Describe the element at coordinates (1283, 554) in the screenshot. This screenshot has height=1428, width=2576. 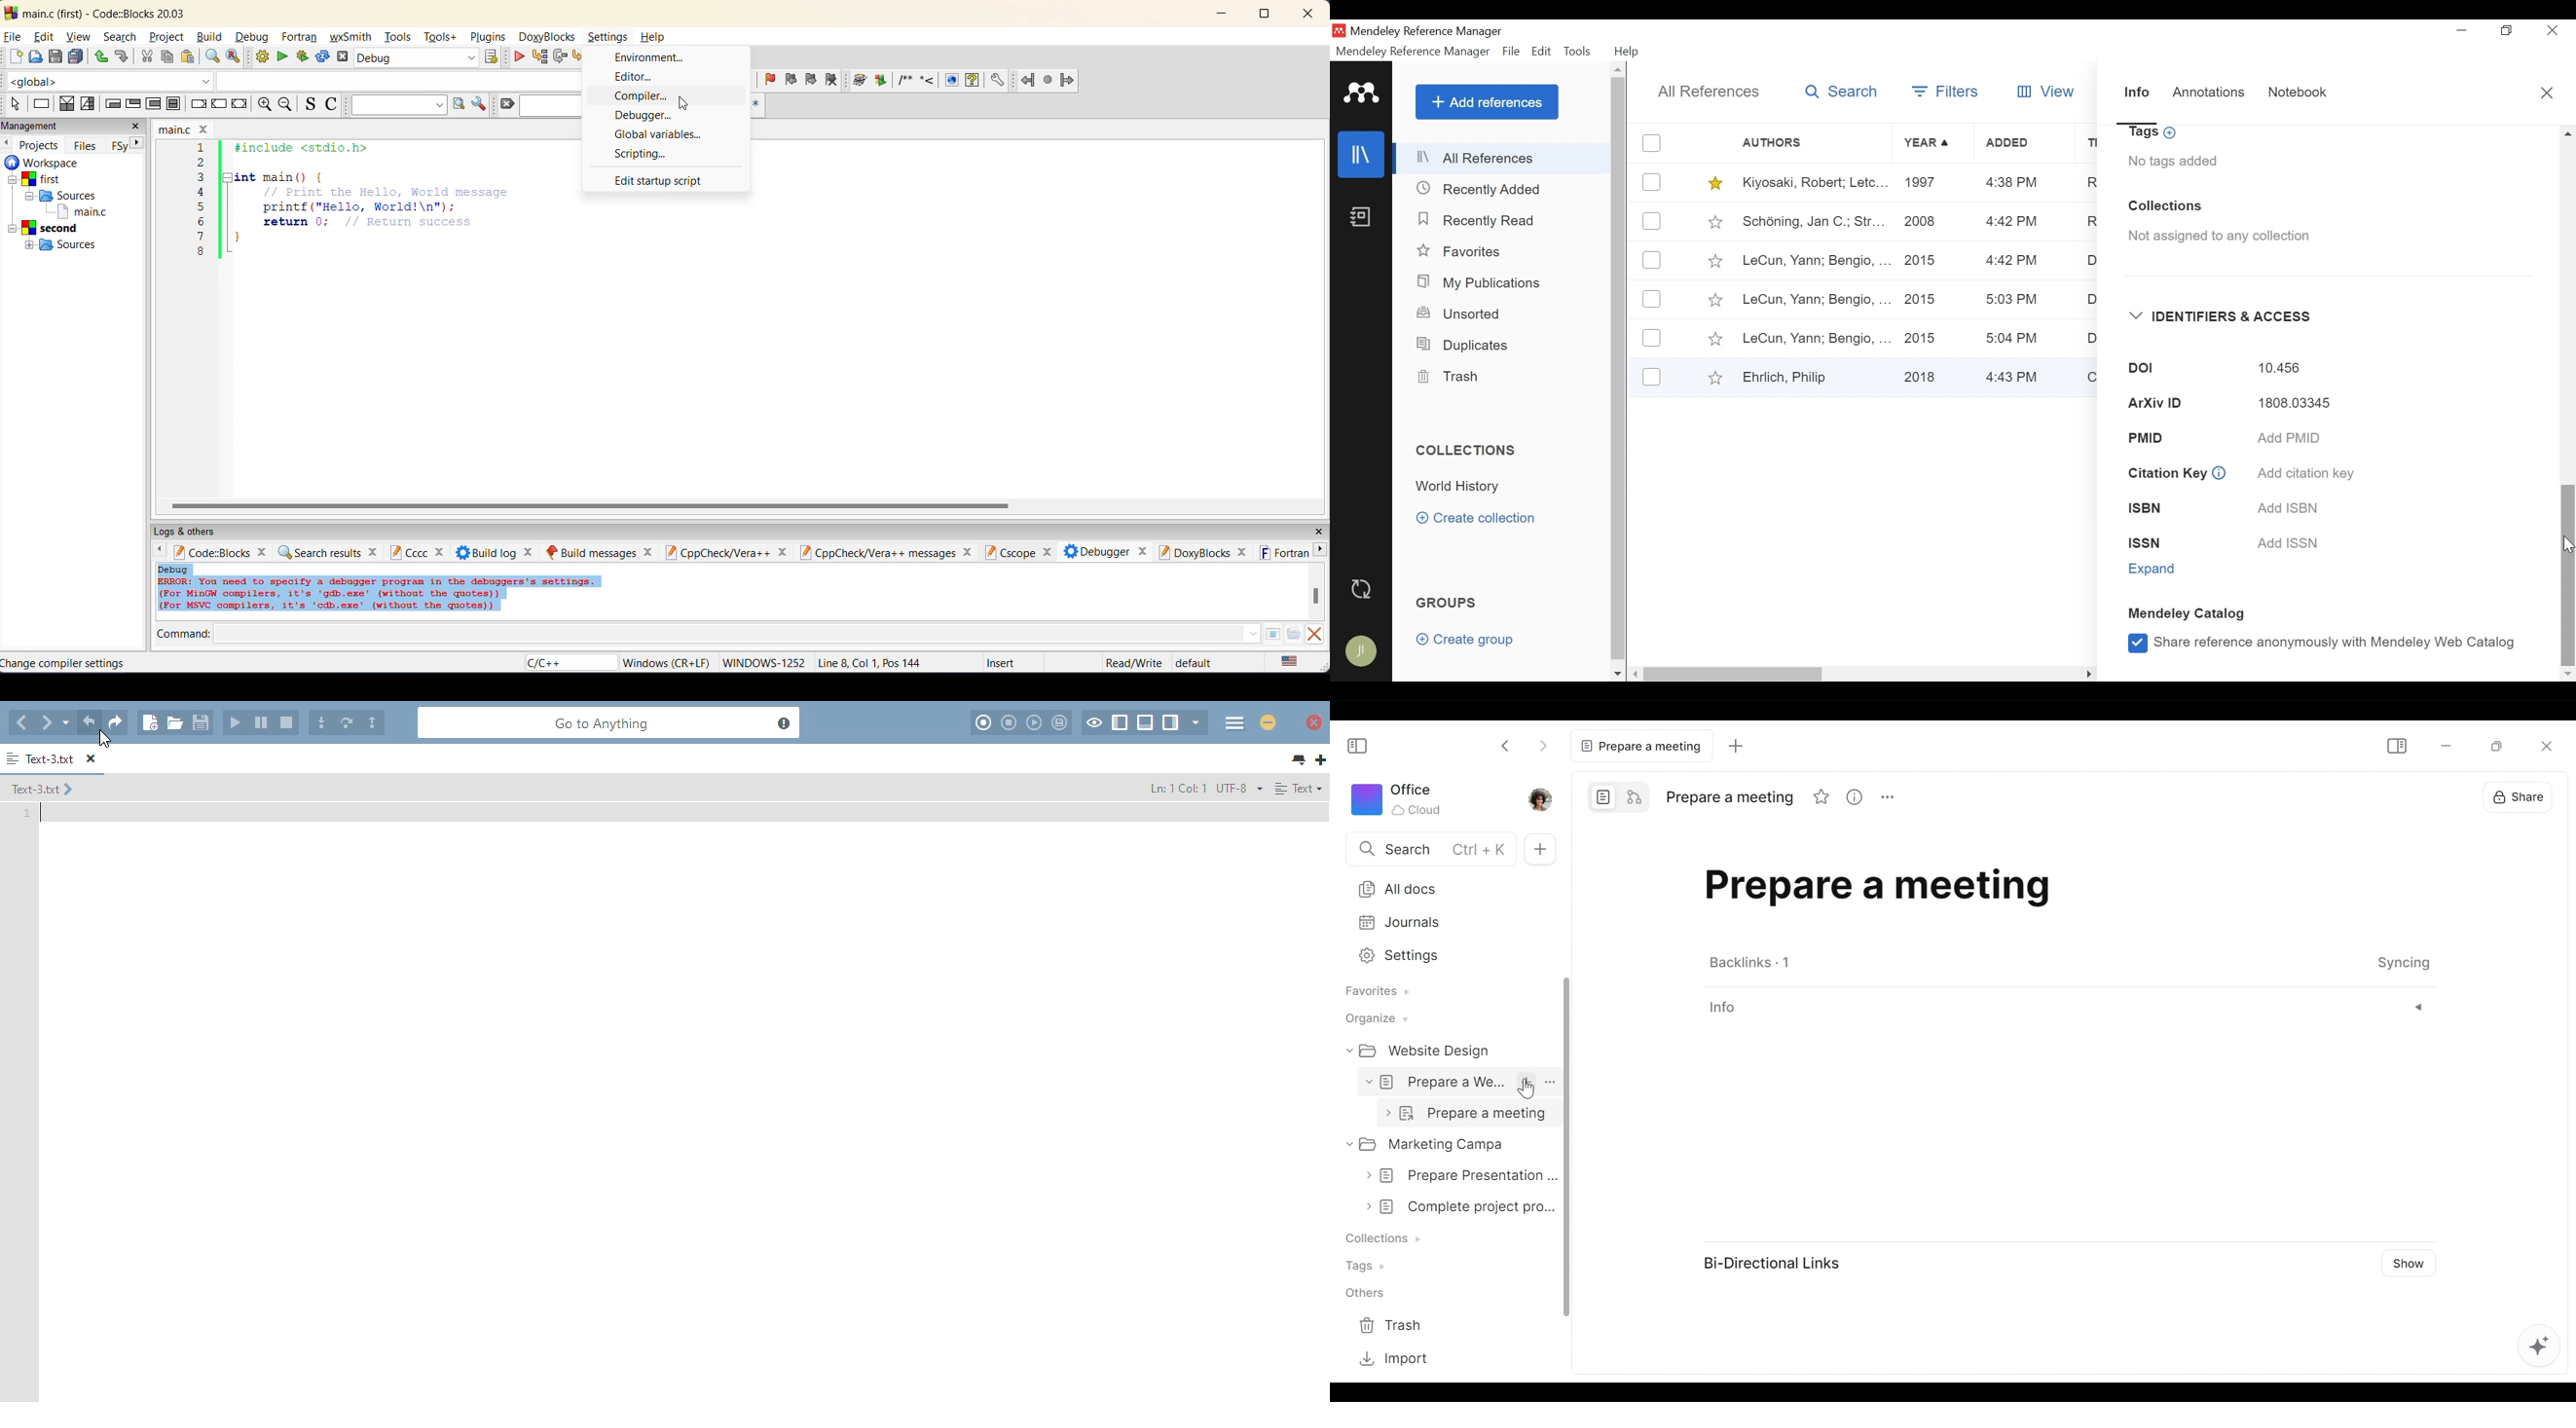
I see `fortran` at that location.